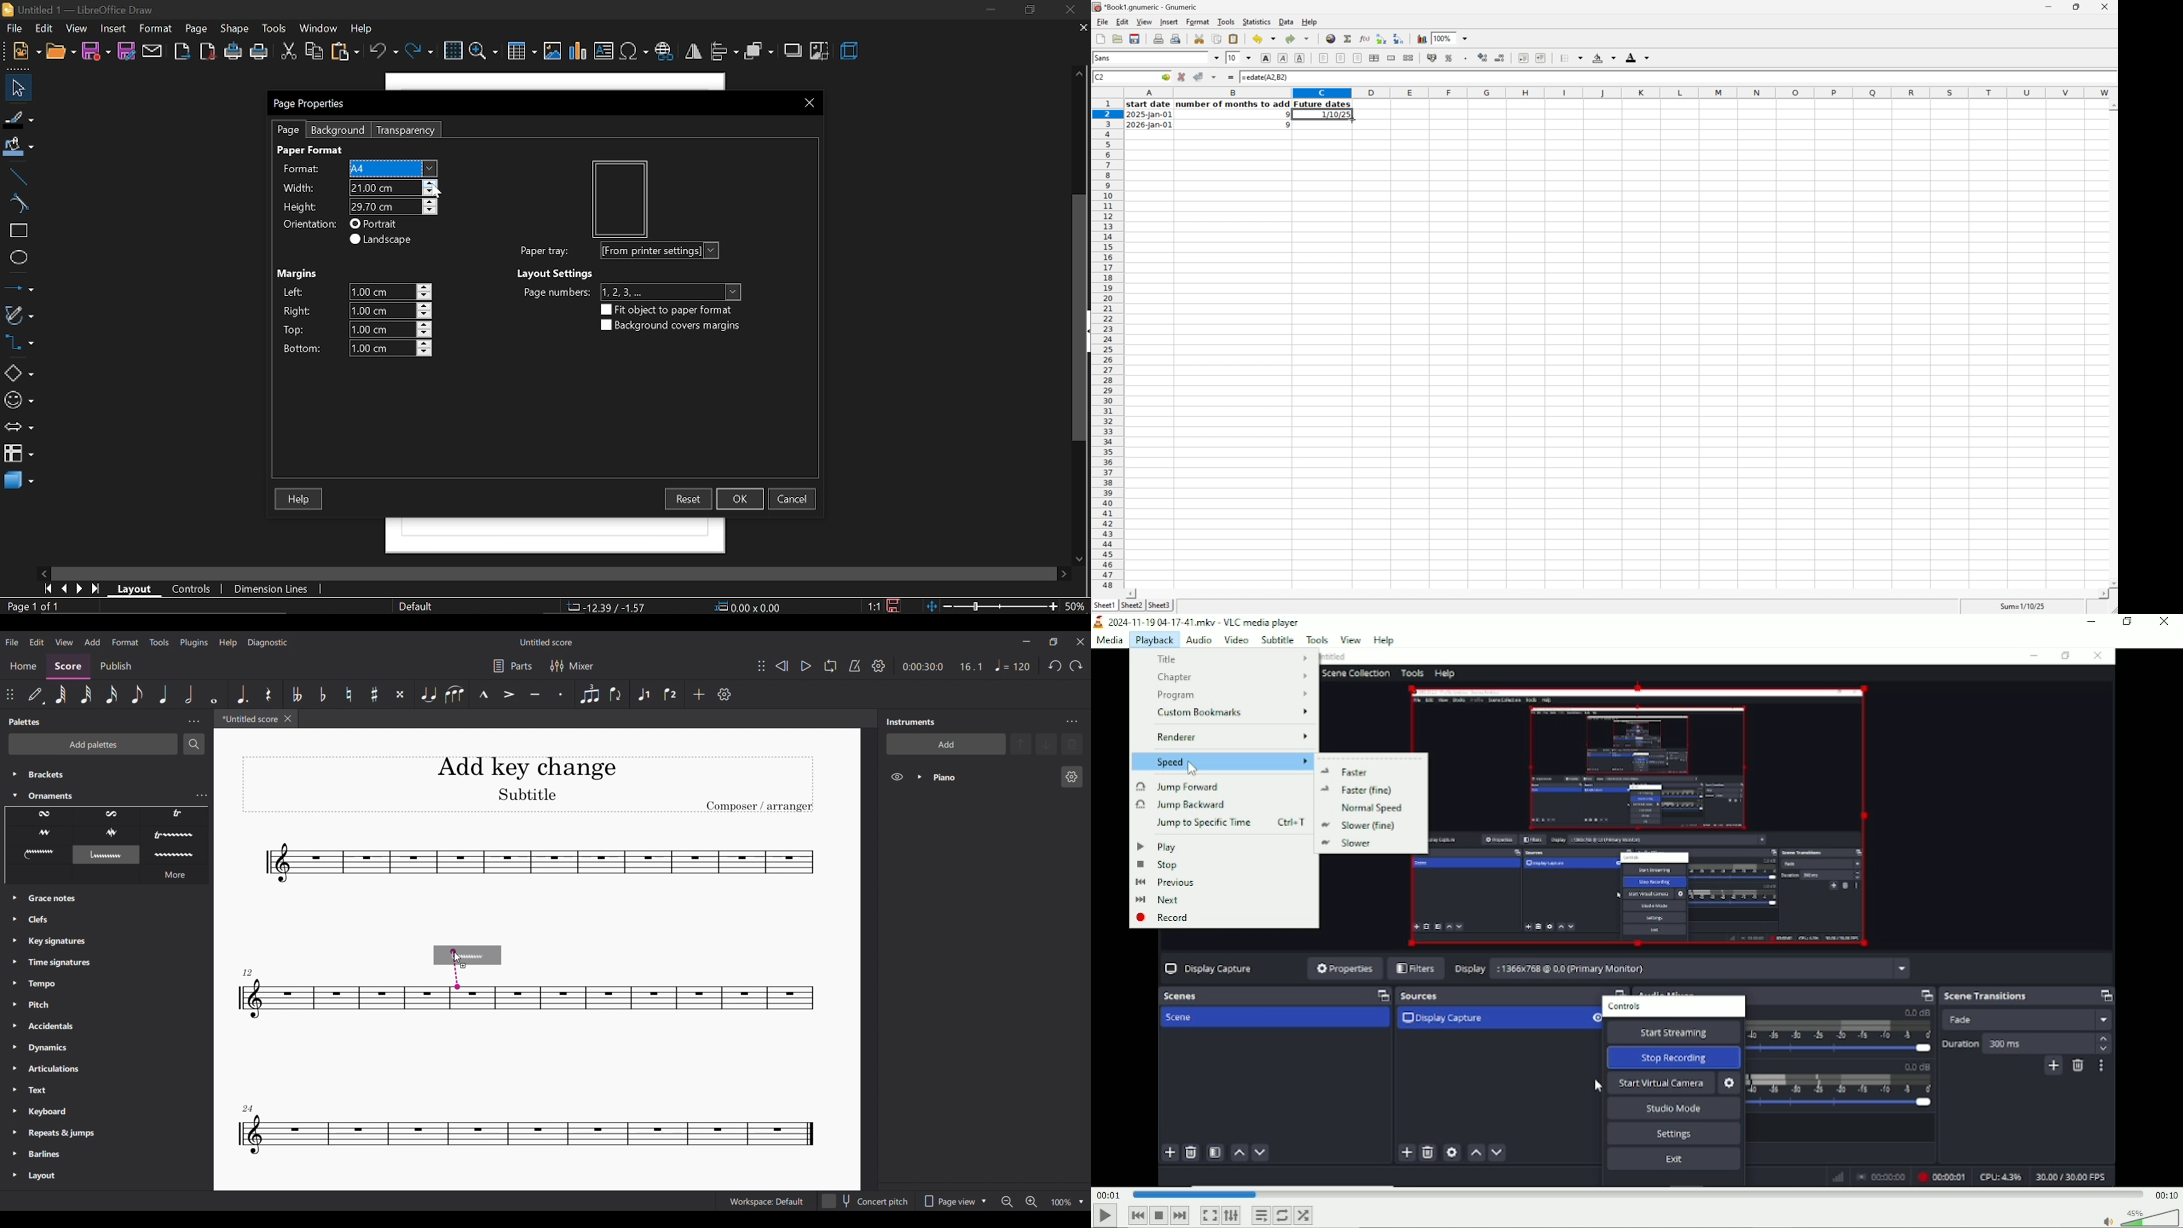 Image resolution: width=2184 pixels, height=1232 pixels. What do you see at coordinates (301, 167) in the screenshot?
I see `format` at bounding box center [301, 167].